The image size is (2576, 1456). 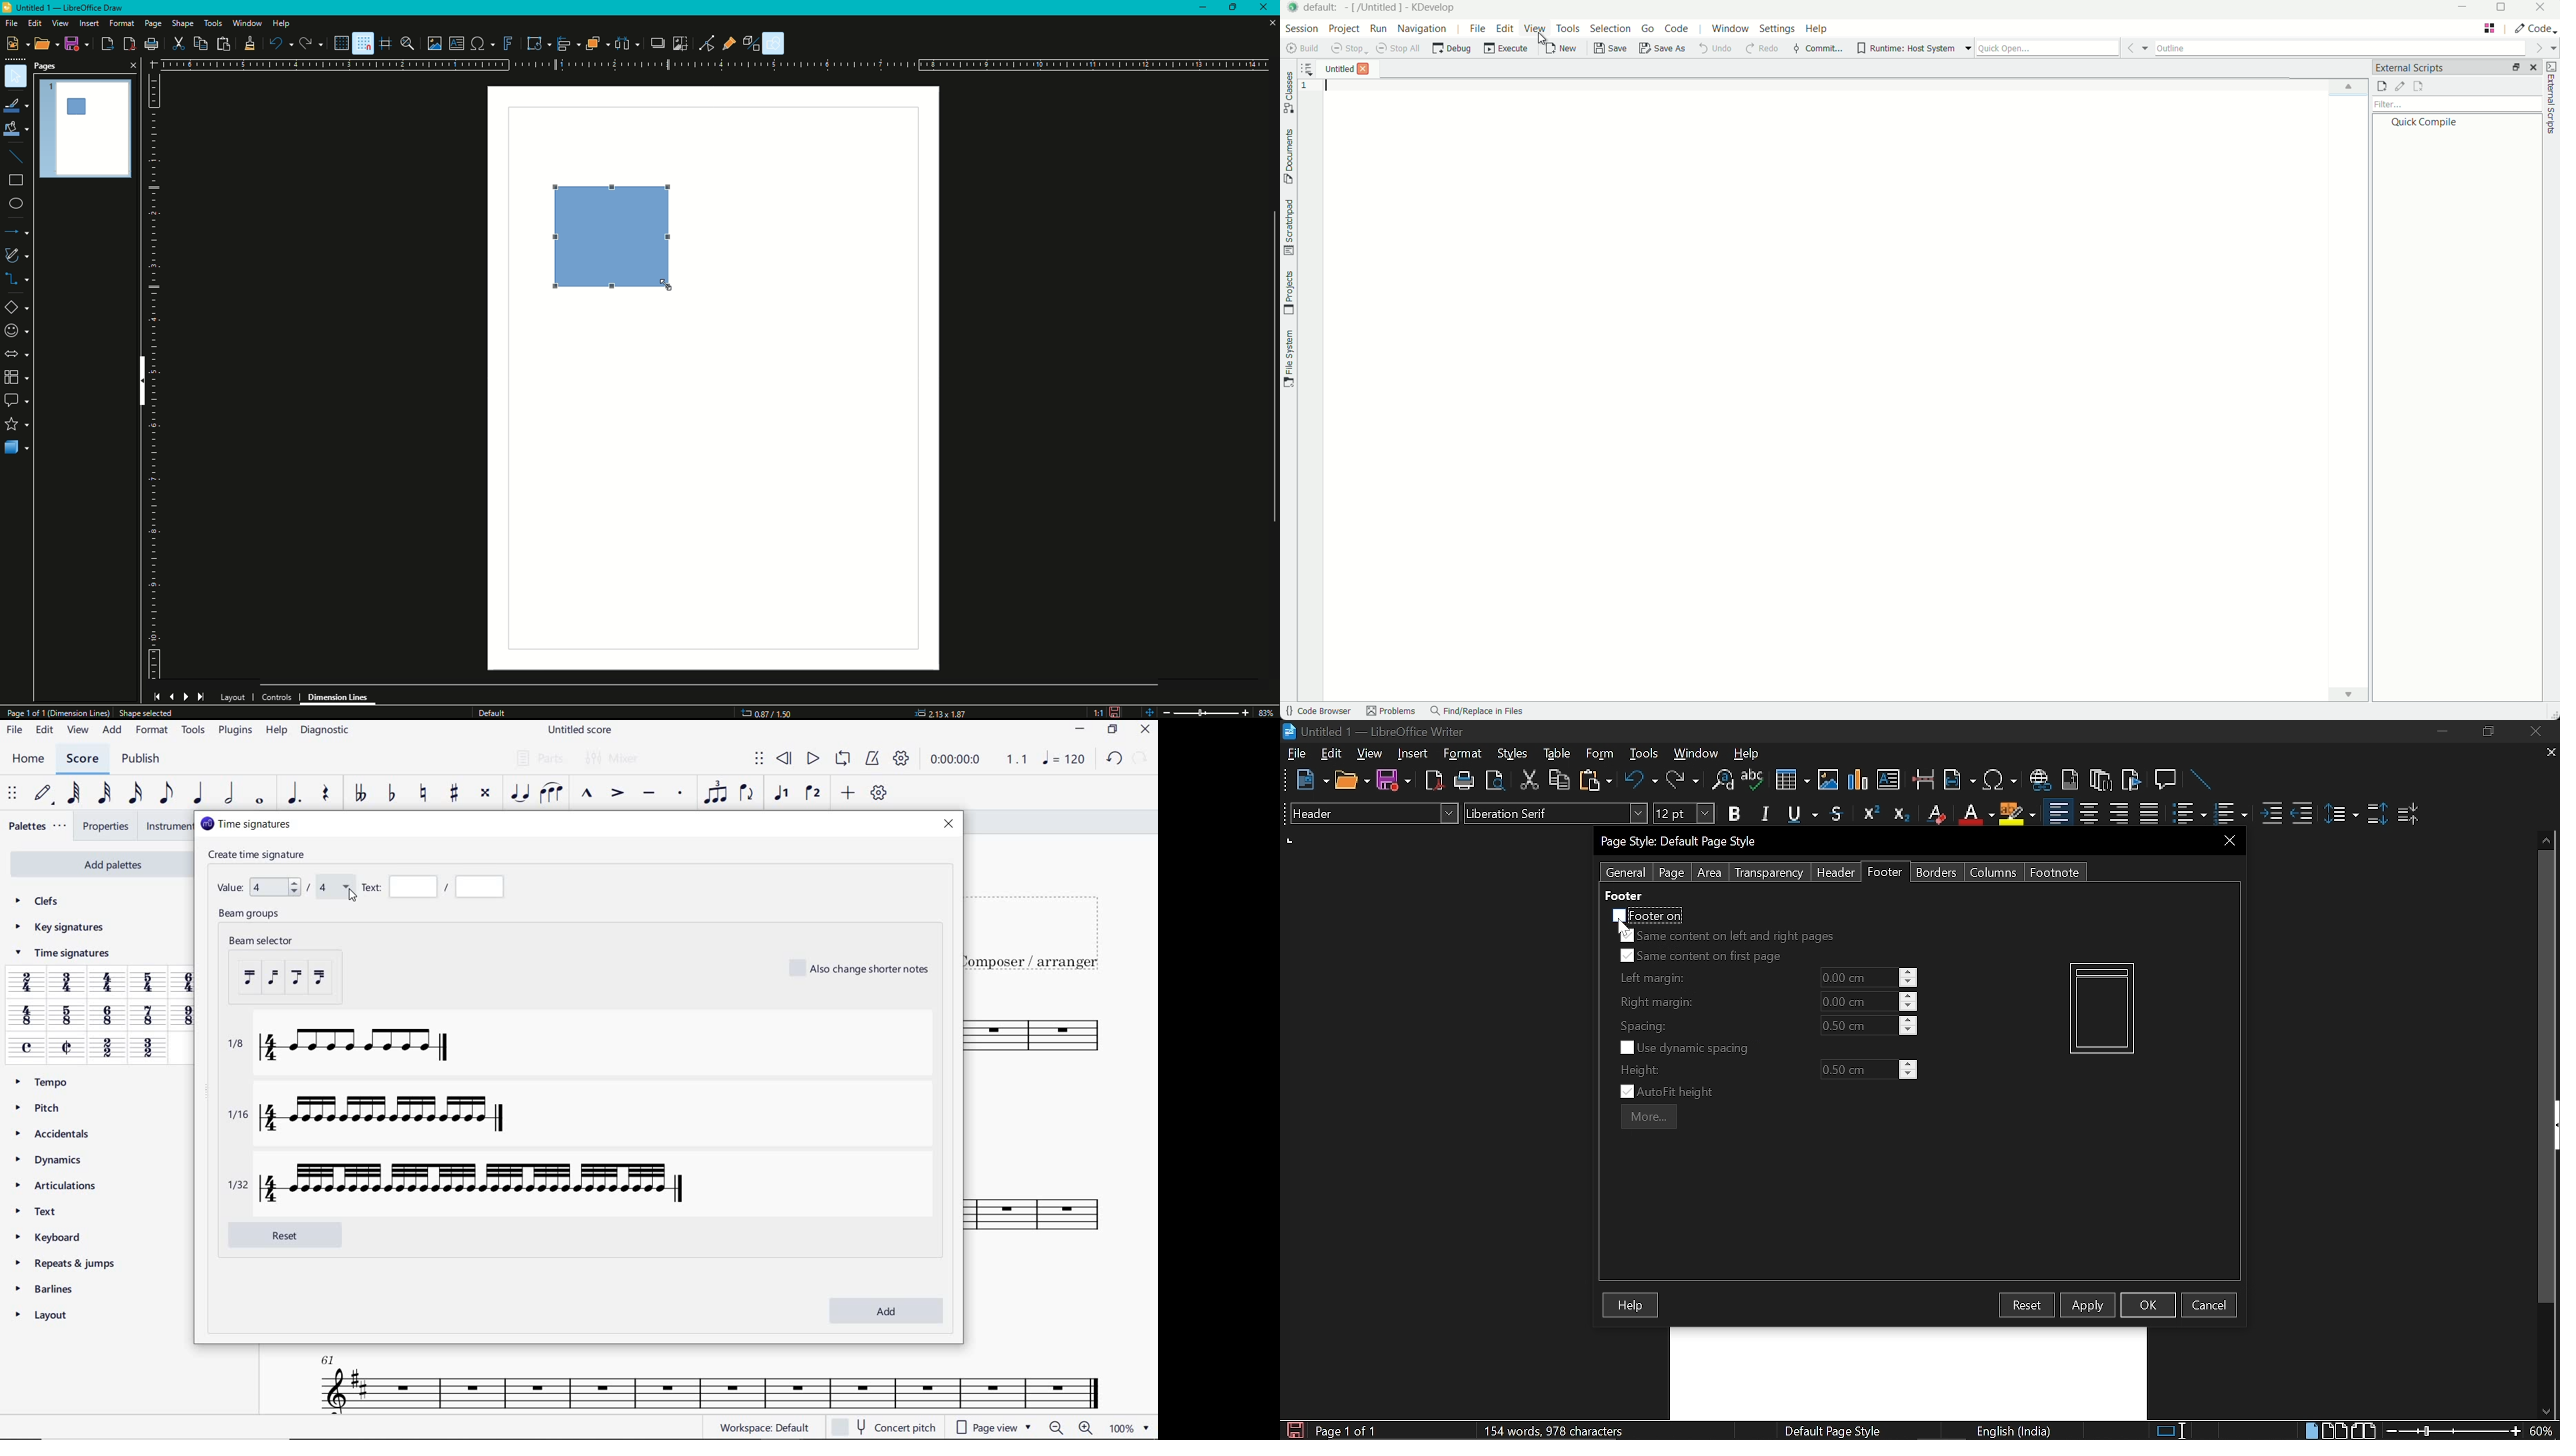 I want to click on TIME SIGNATURES, so click(x=61, y=955).